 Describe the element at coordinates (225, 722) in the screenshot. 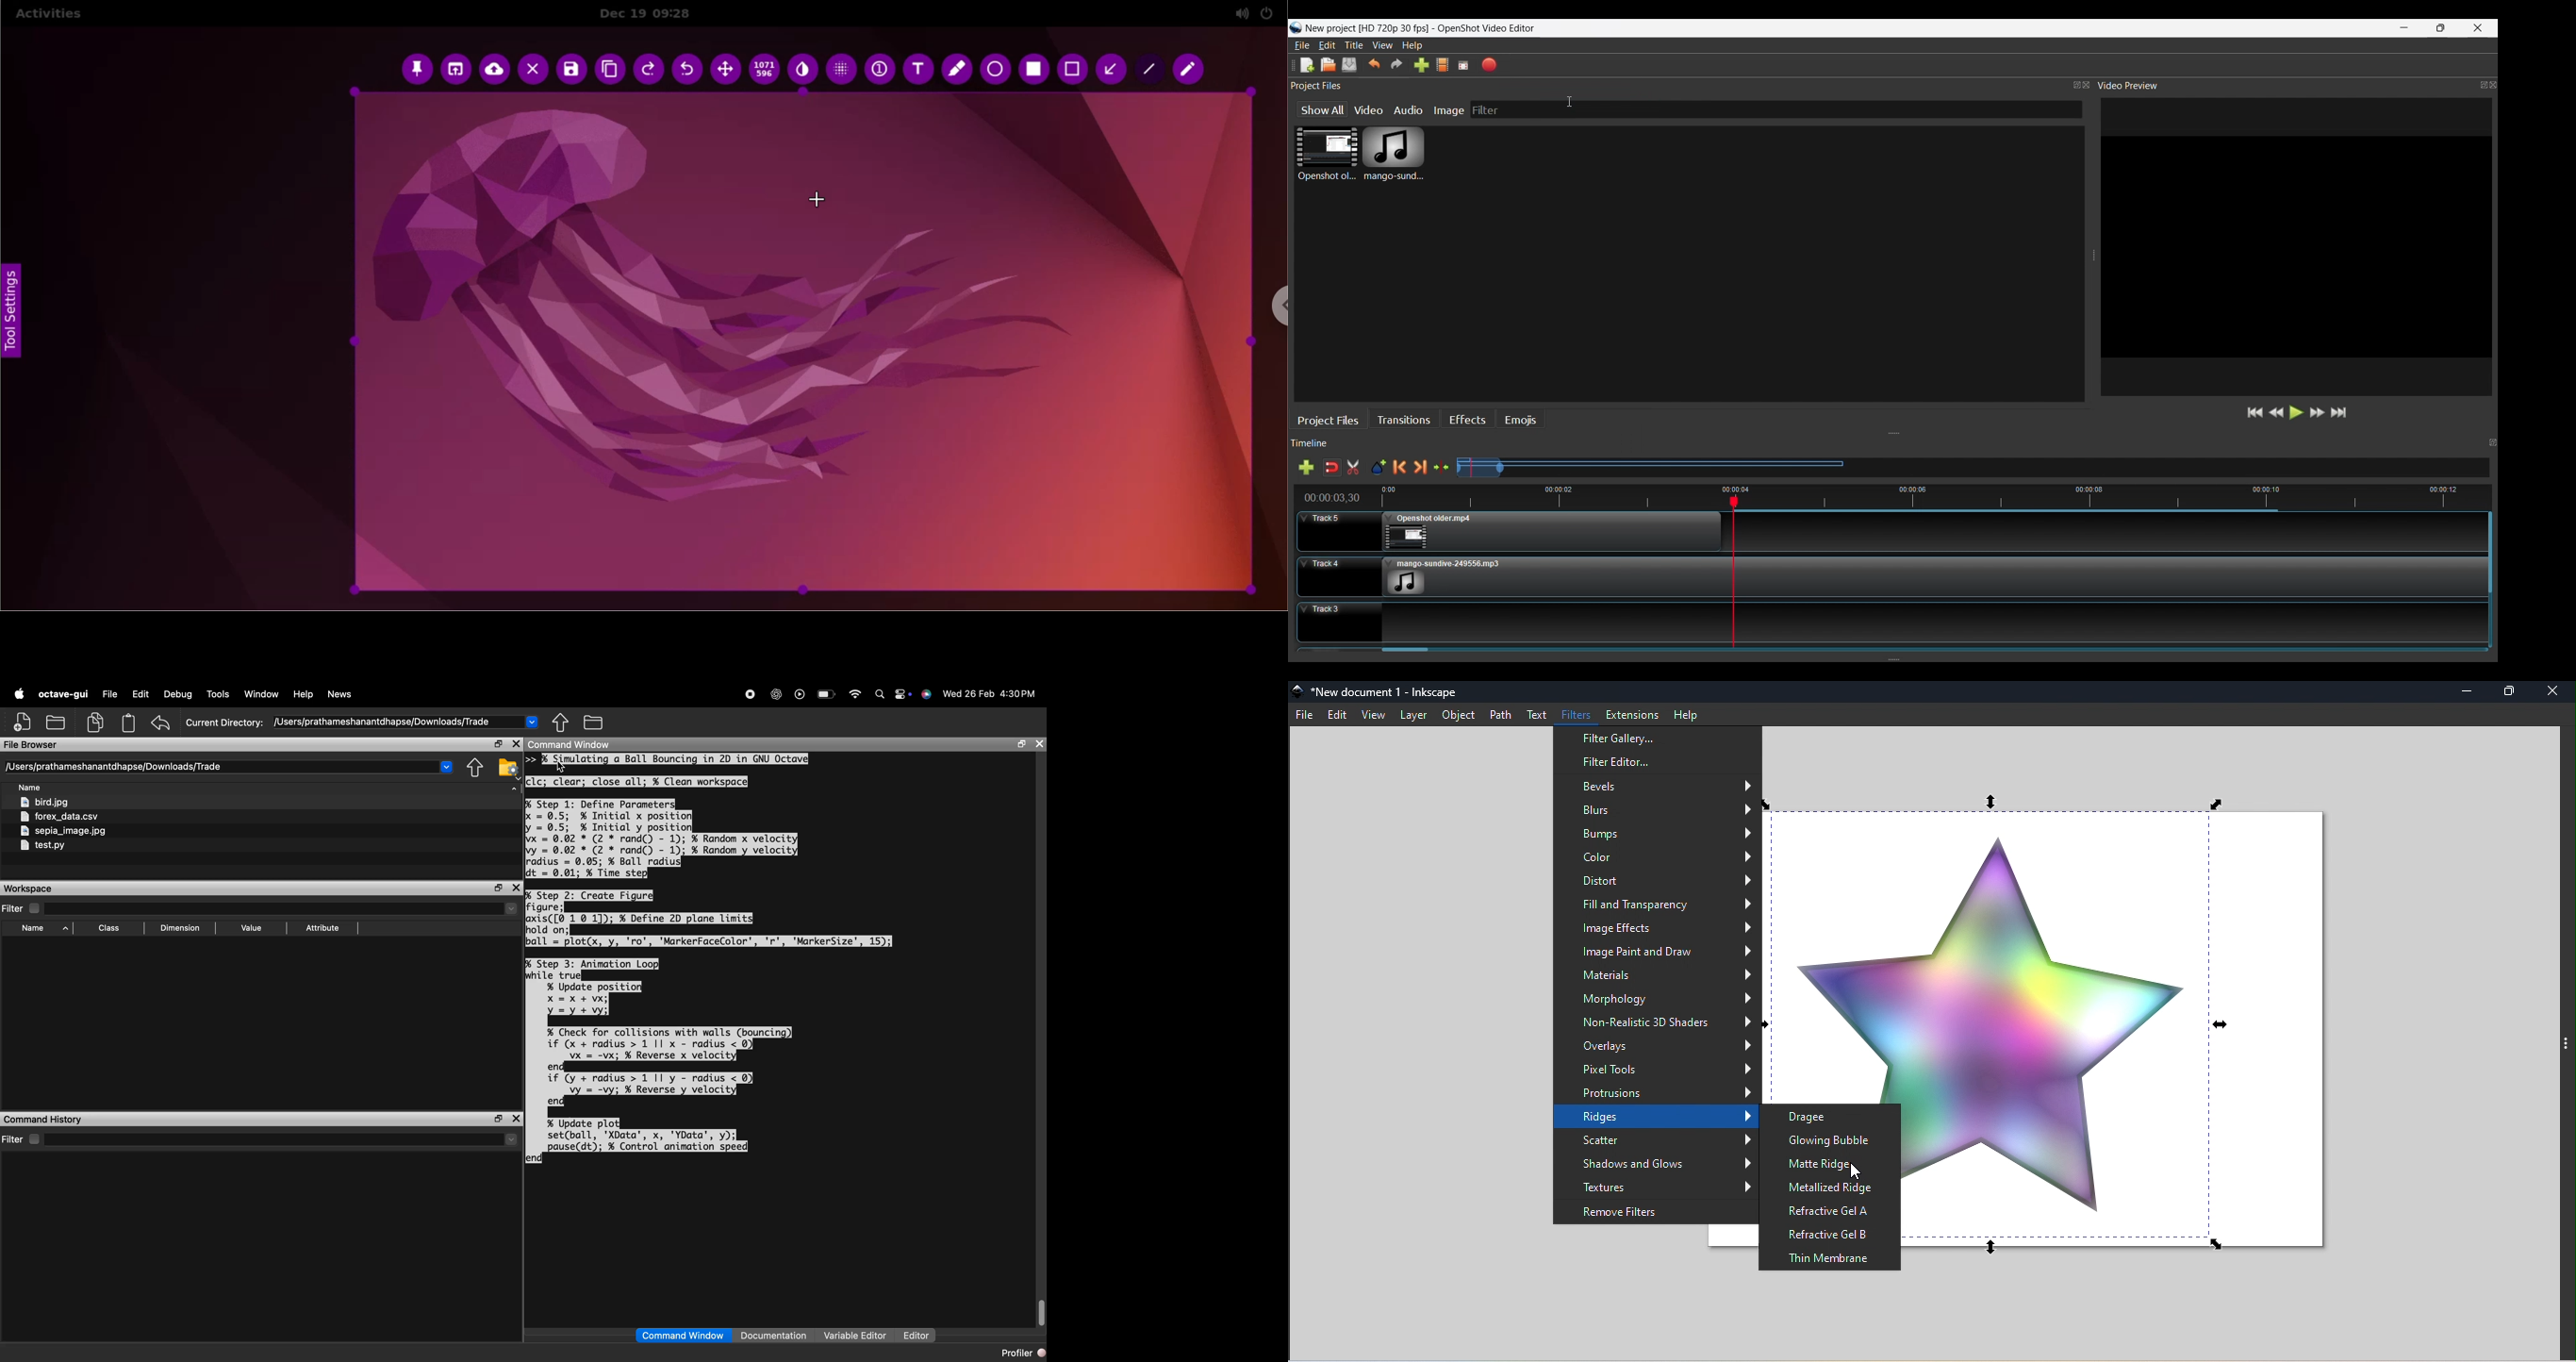

I see `Current Directory:` at that location.